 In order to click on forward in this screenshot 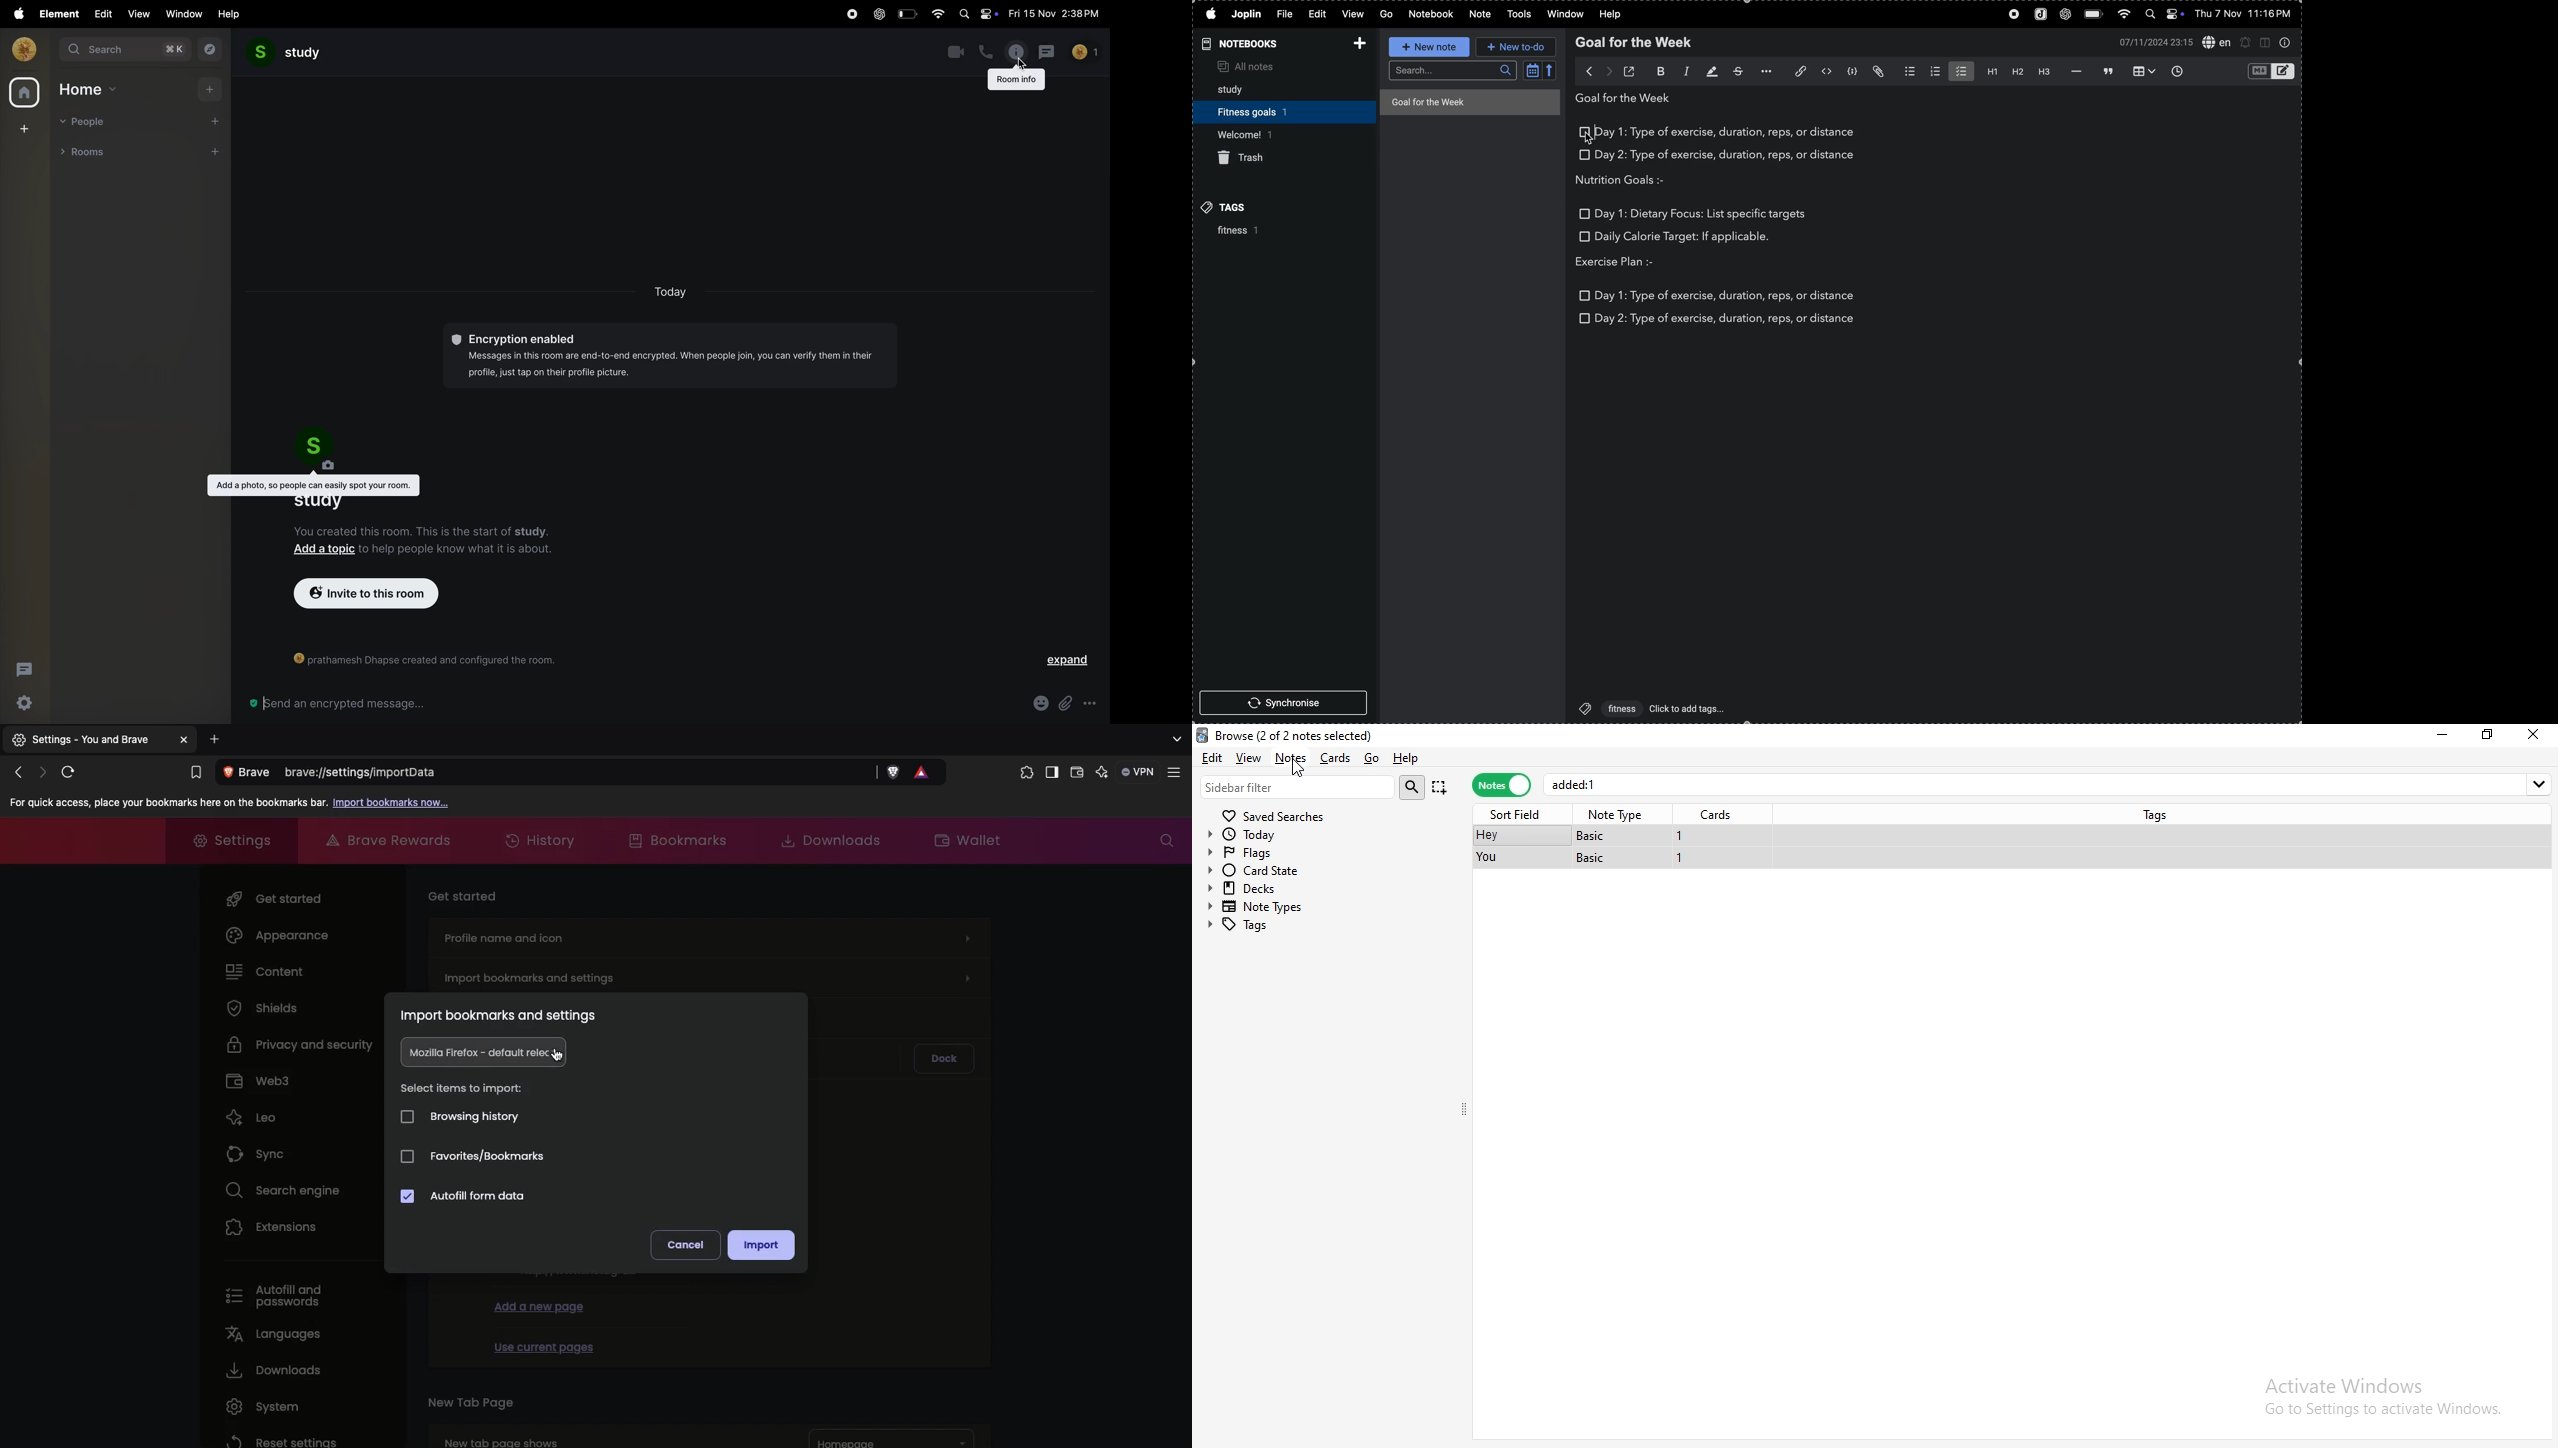, I will do `click(1609, 69)`.